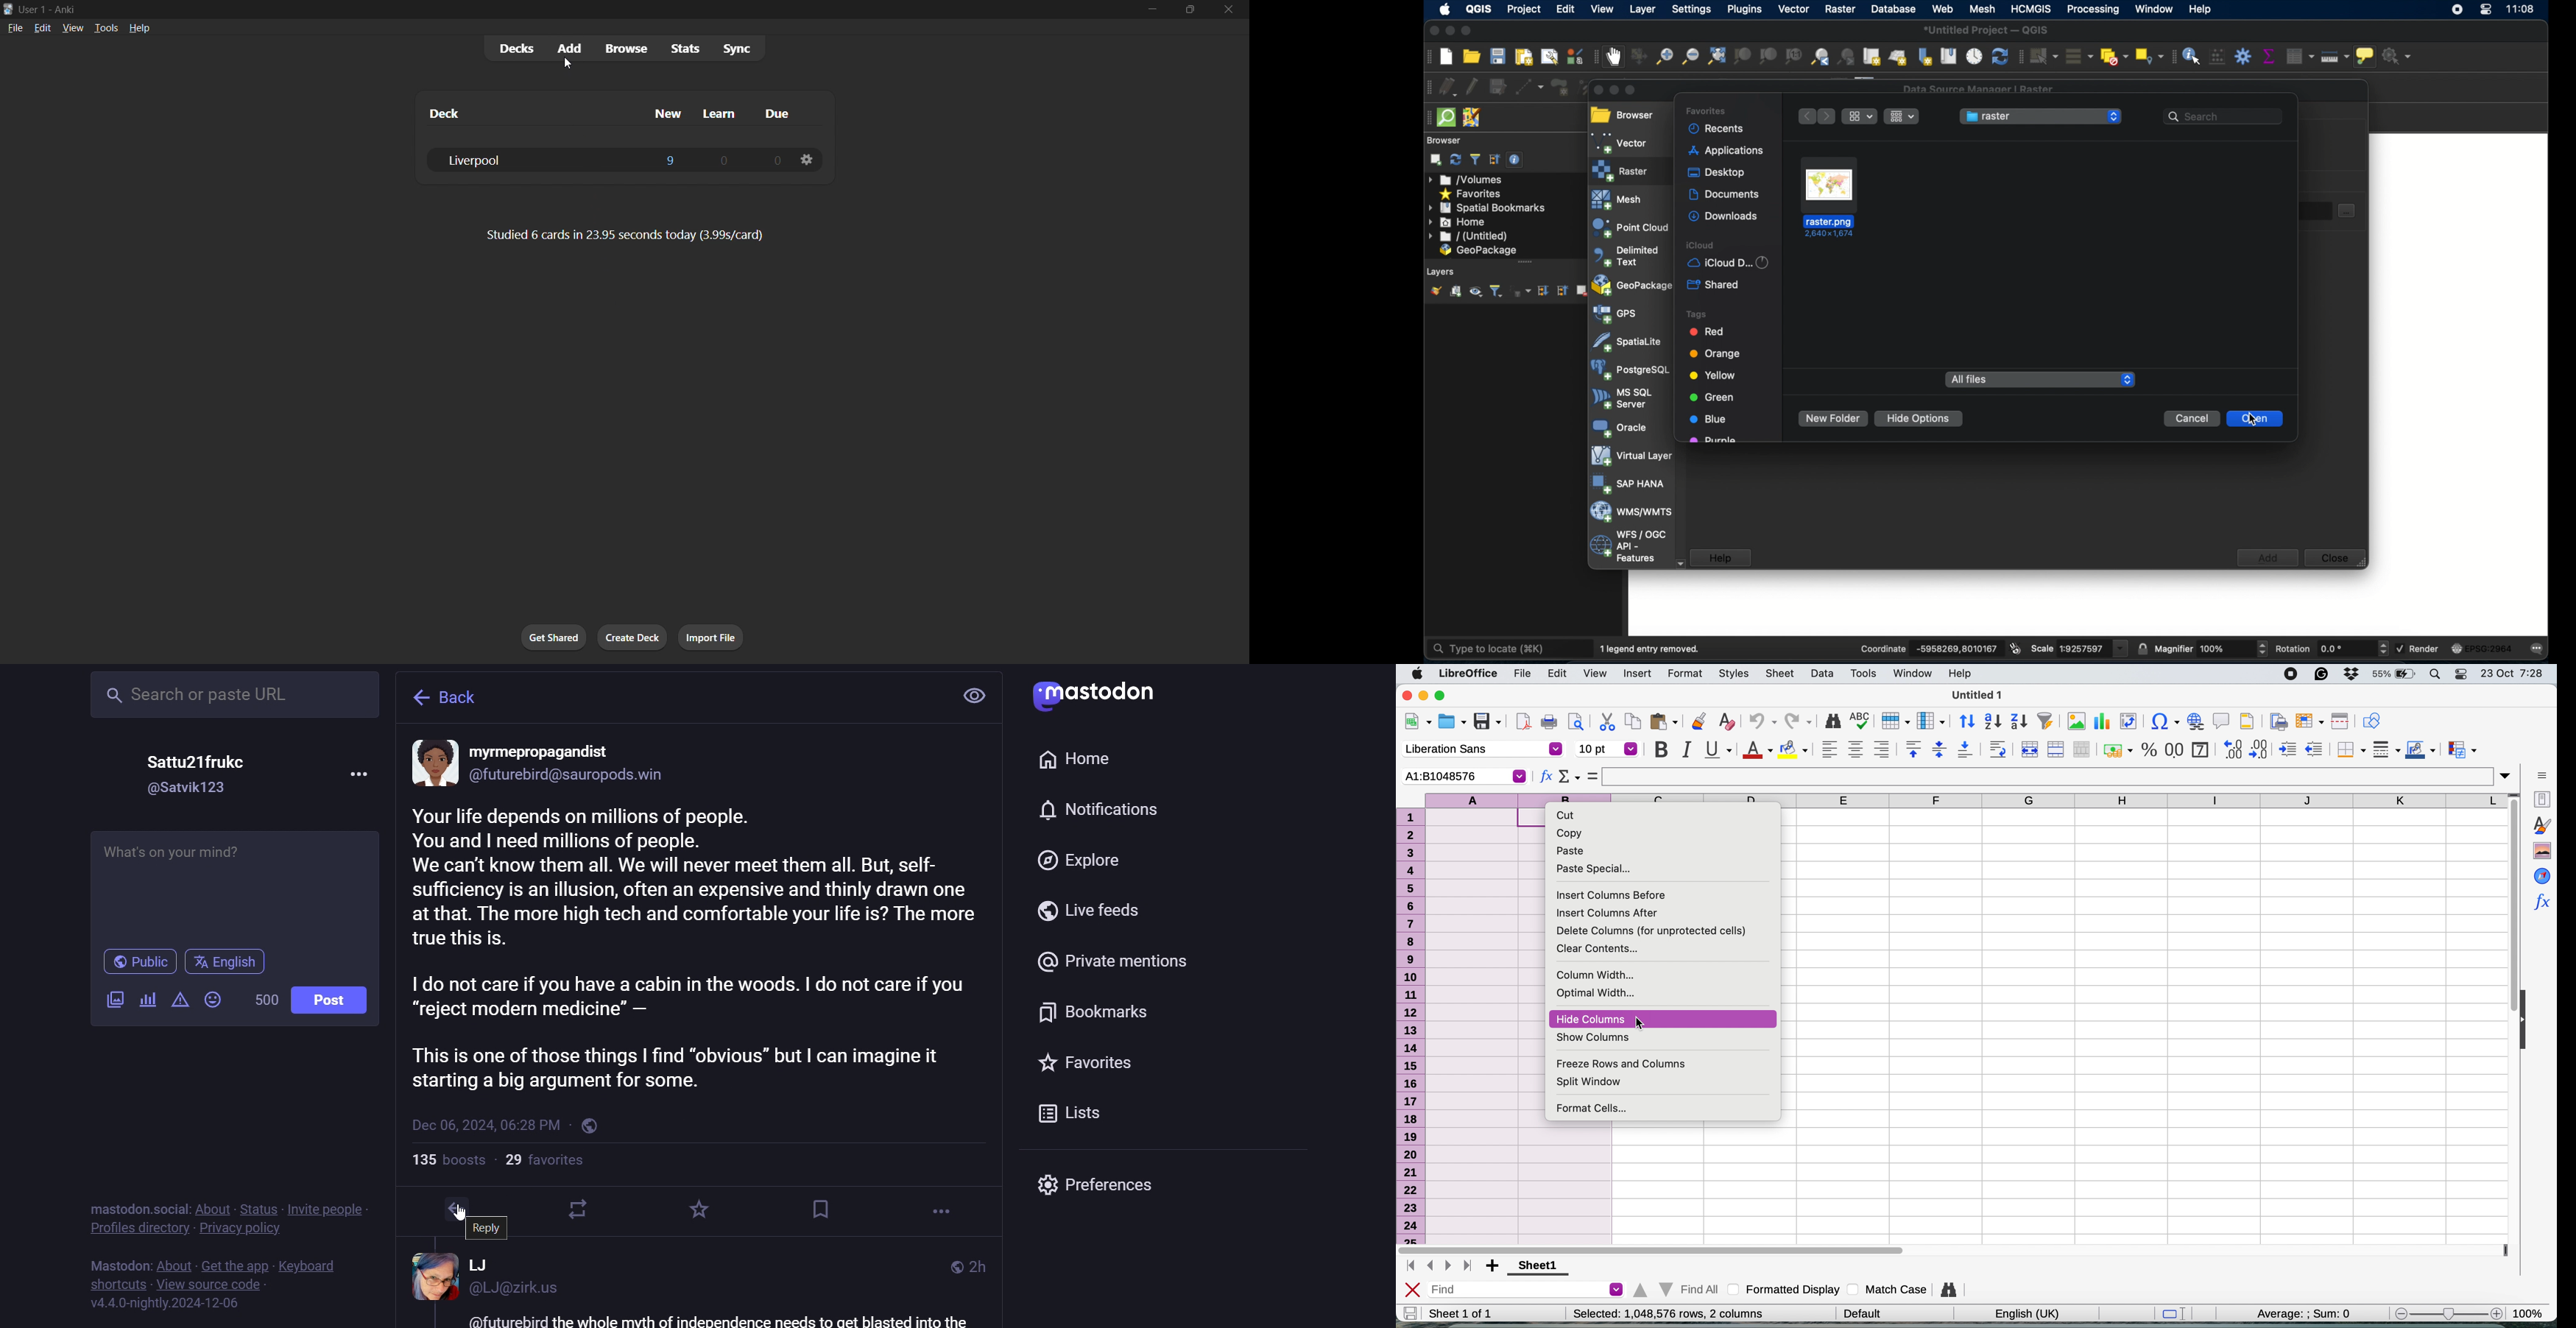 The width and height of the screenshot is (2576, 1344). What do you see at coordinates (1593, 1084) in the screenshot?
I see `split window` at bounding box center [1593, 1084].